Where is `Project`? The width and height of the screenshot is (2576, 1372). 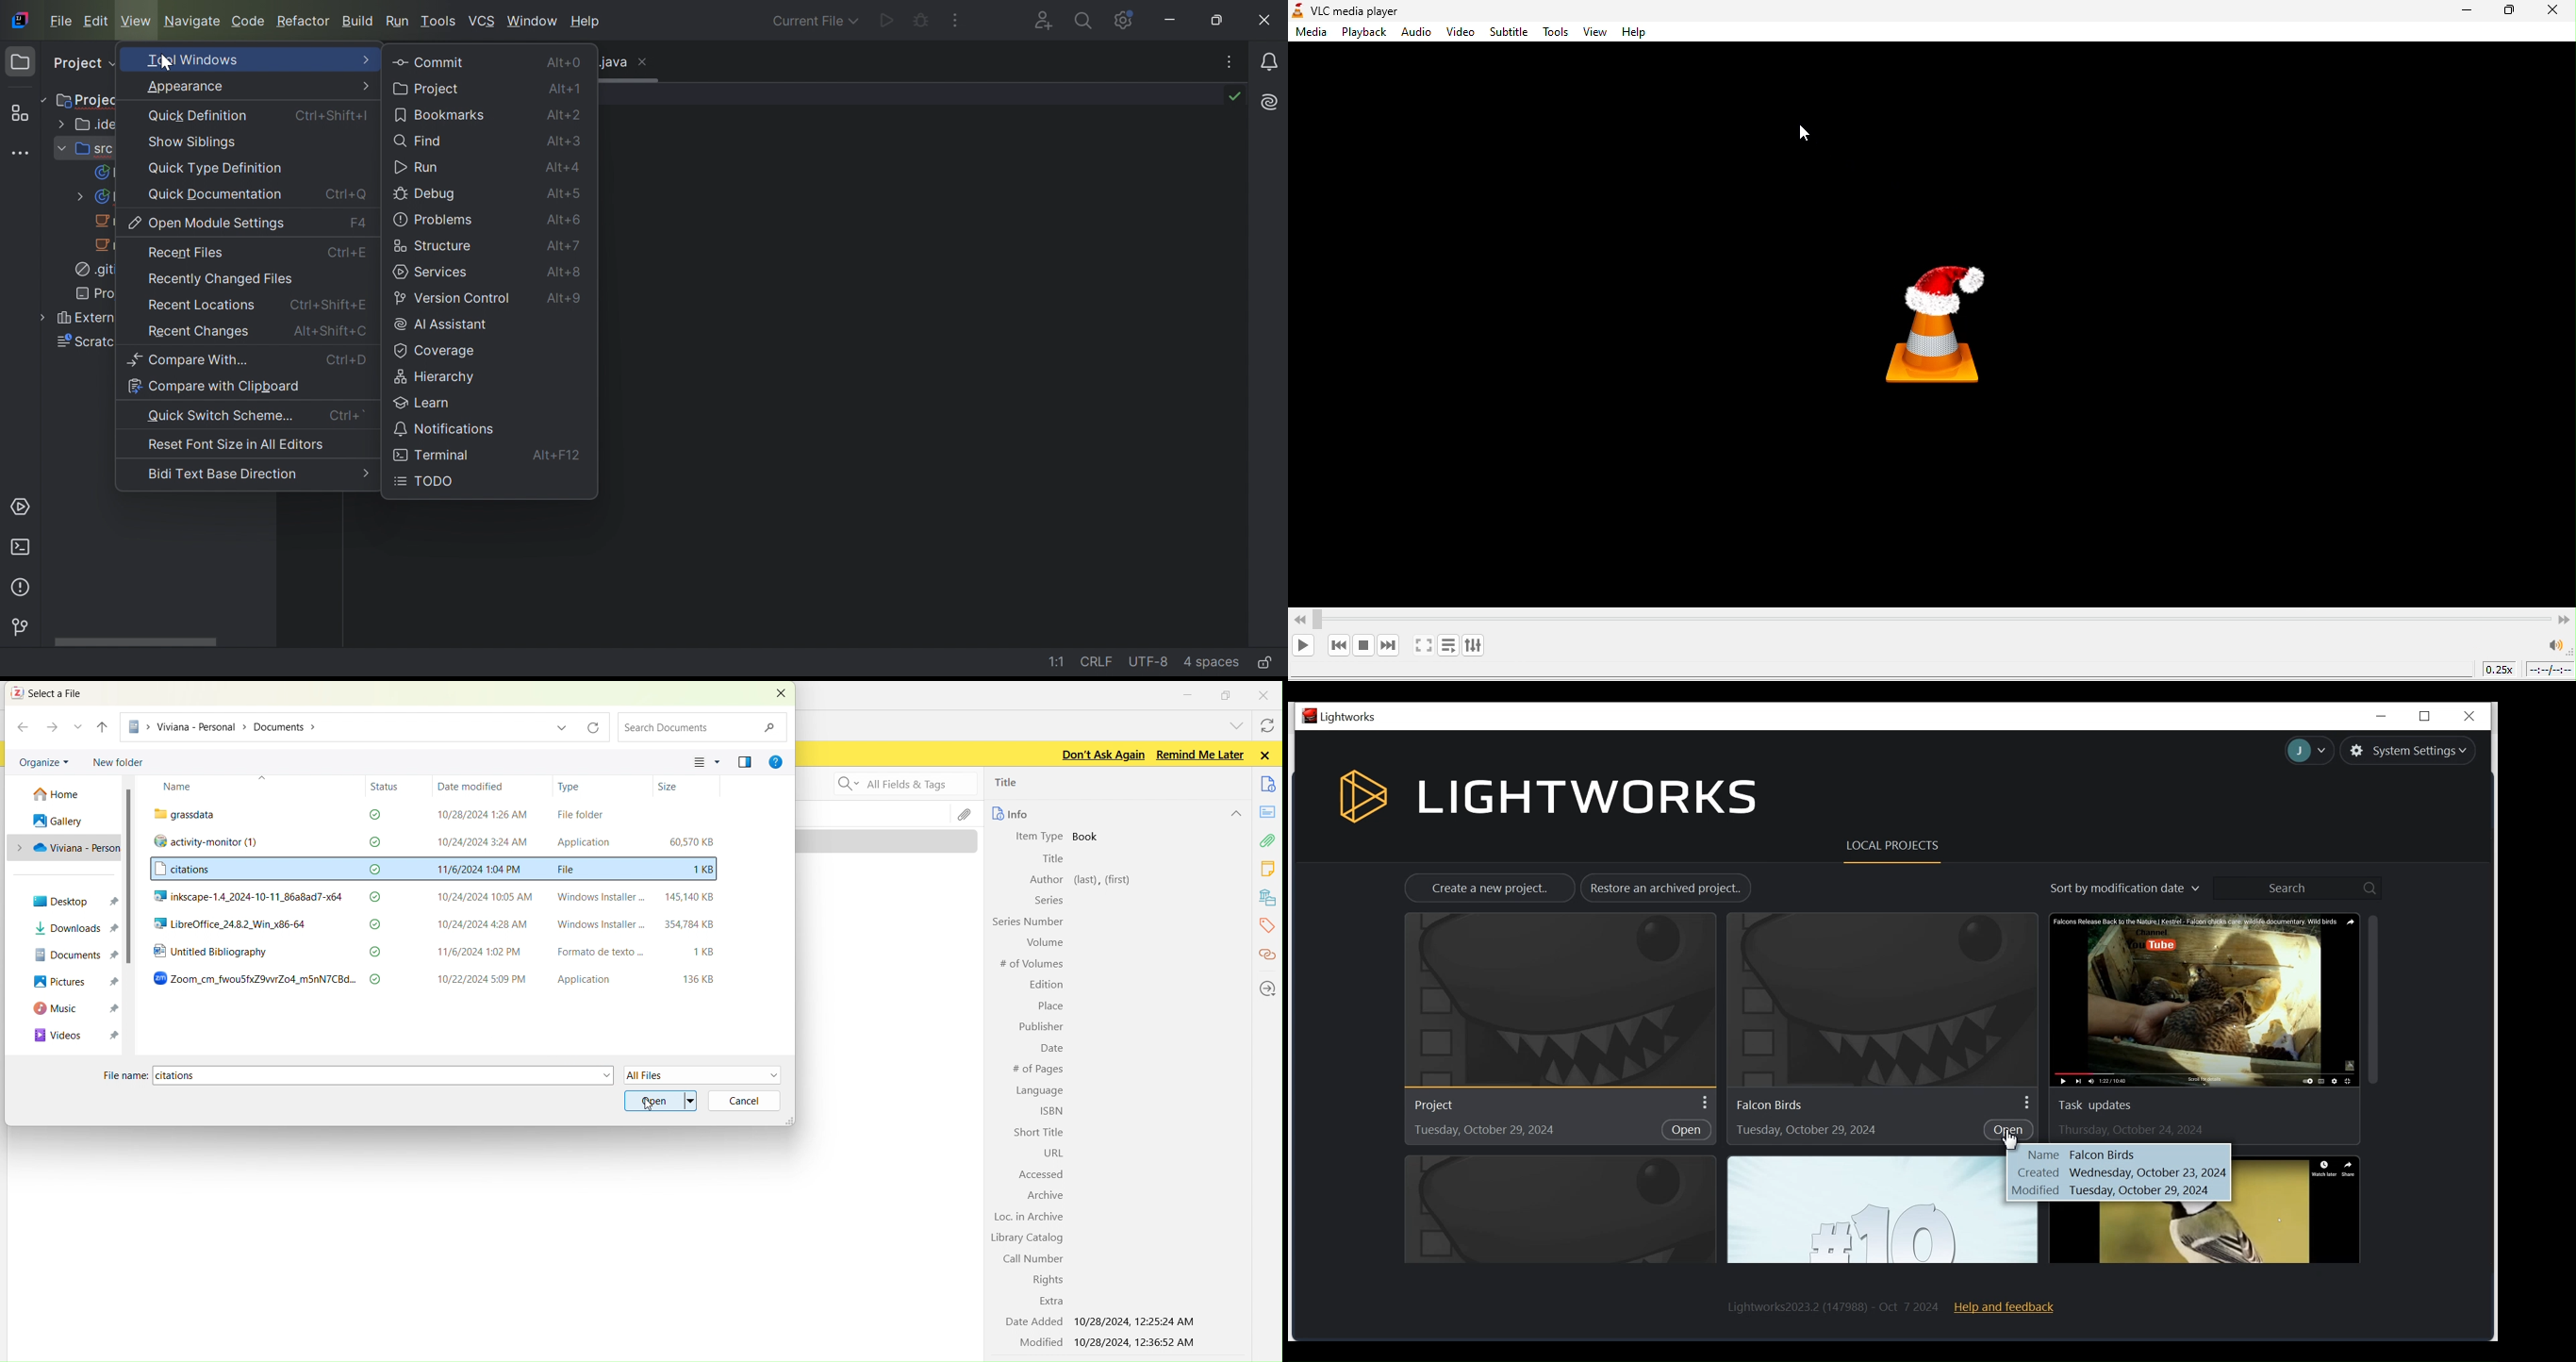
Project is located at coordinates (1450, 1105).